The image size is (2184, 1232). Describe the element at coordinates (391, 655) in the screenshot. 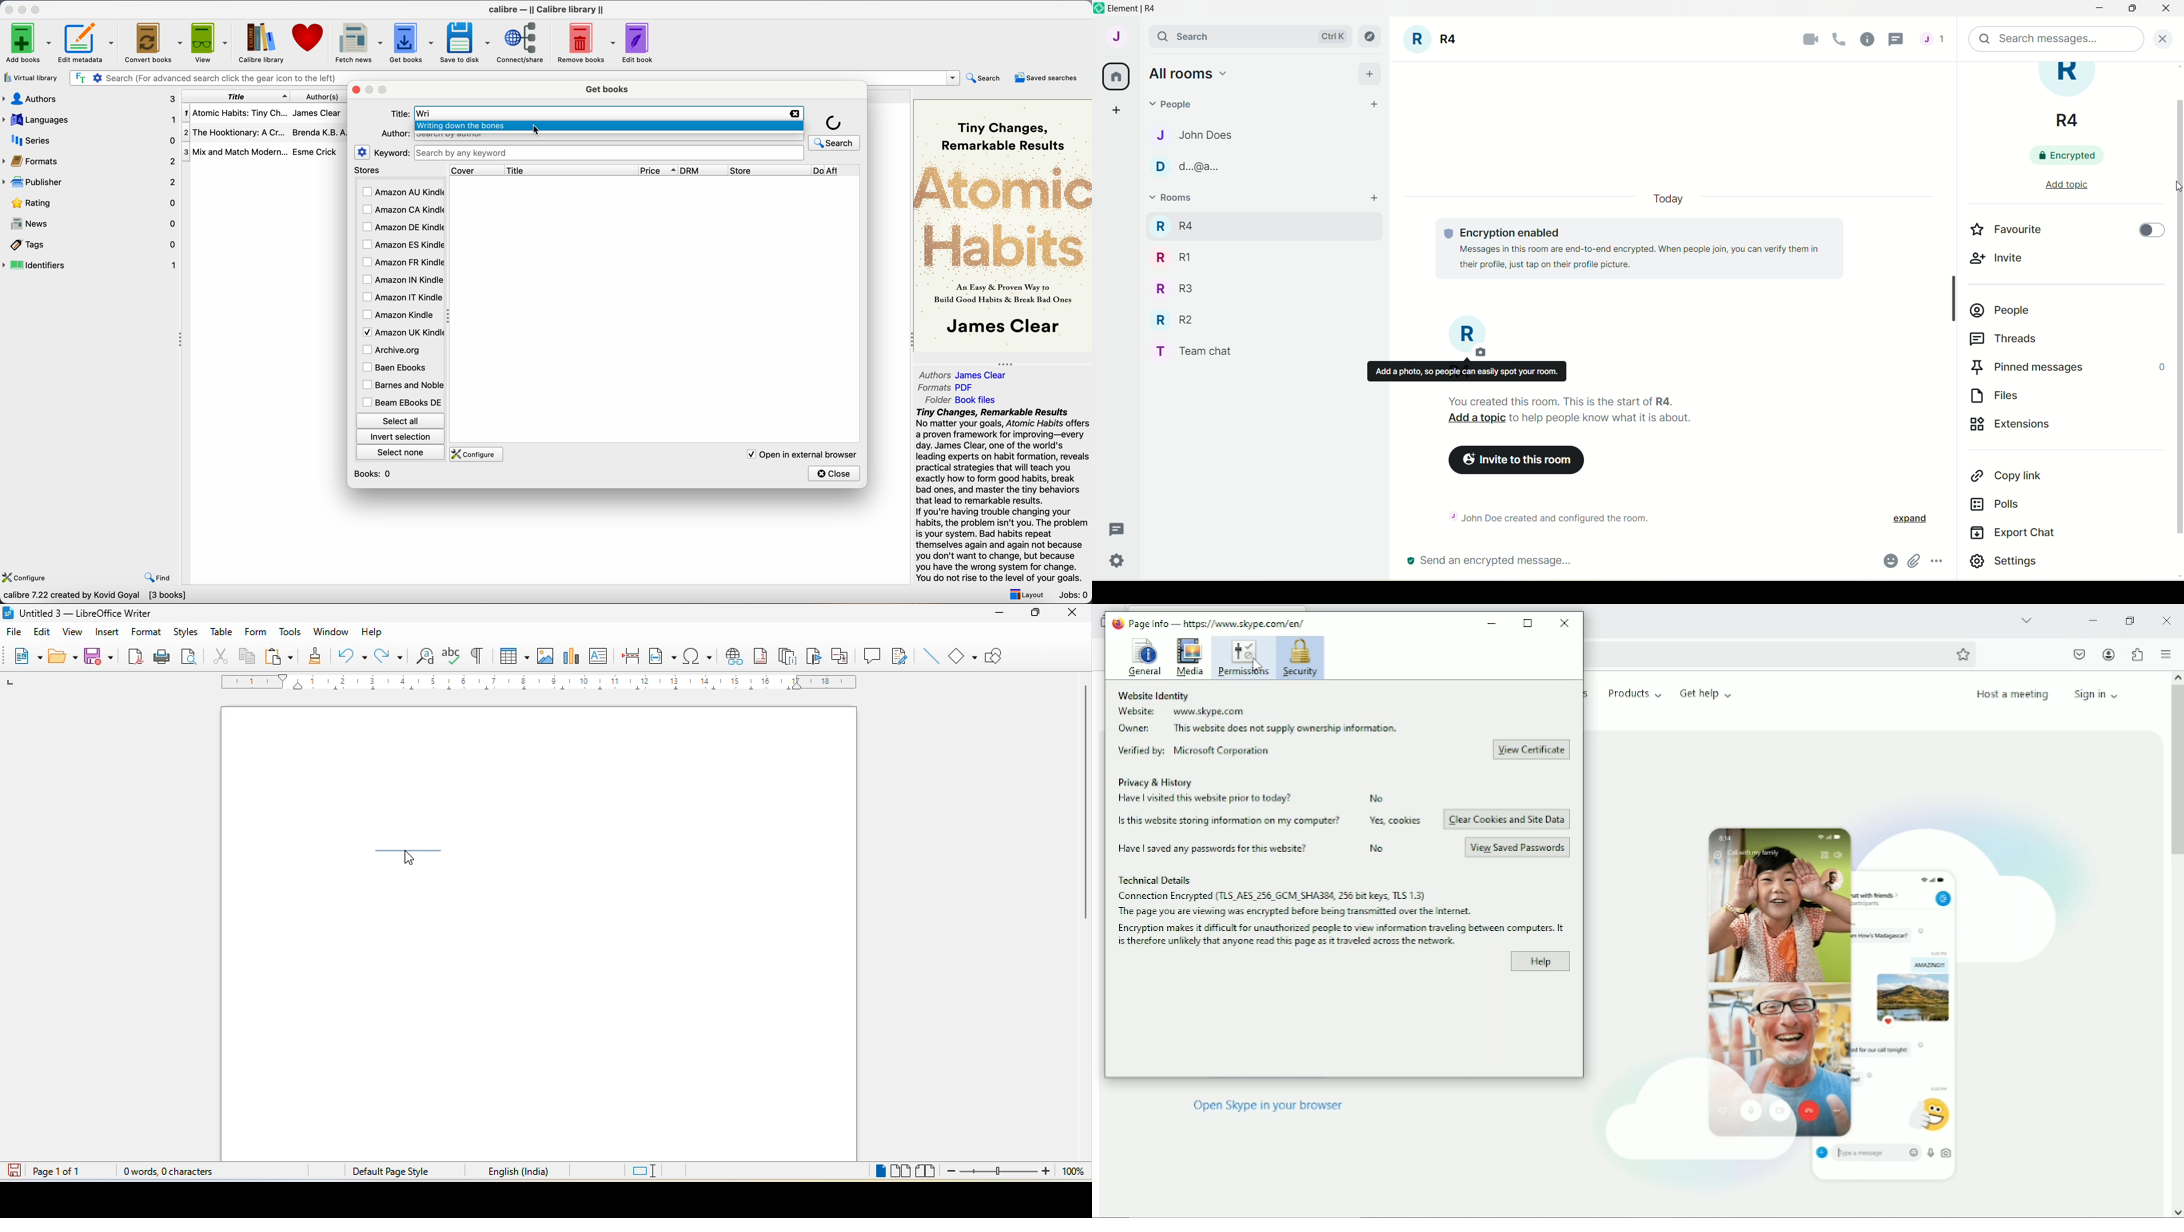

I see `redo` at that location.